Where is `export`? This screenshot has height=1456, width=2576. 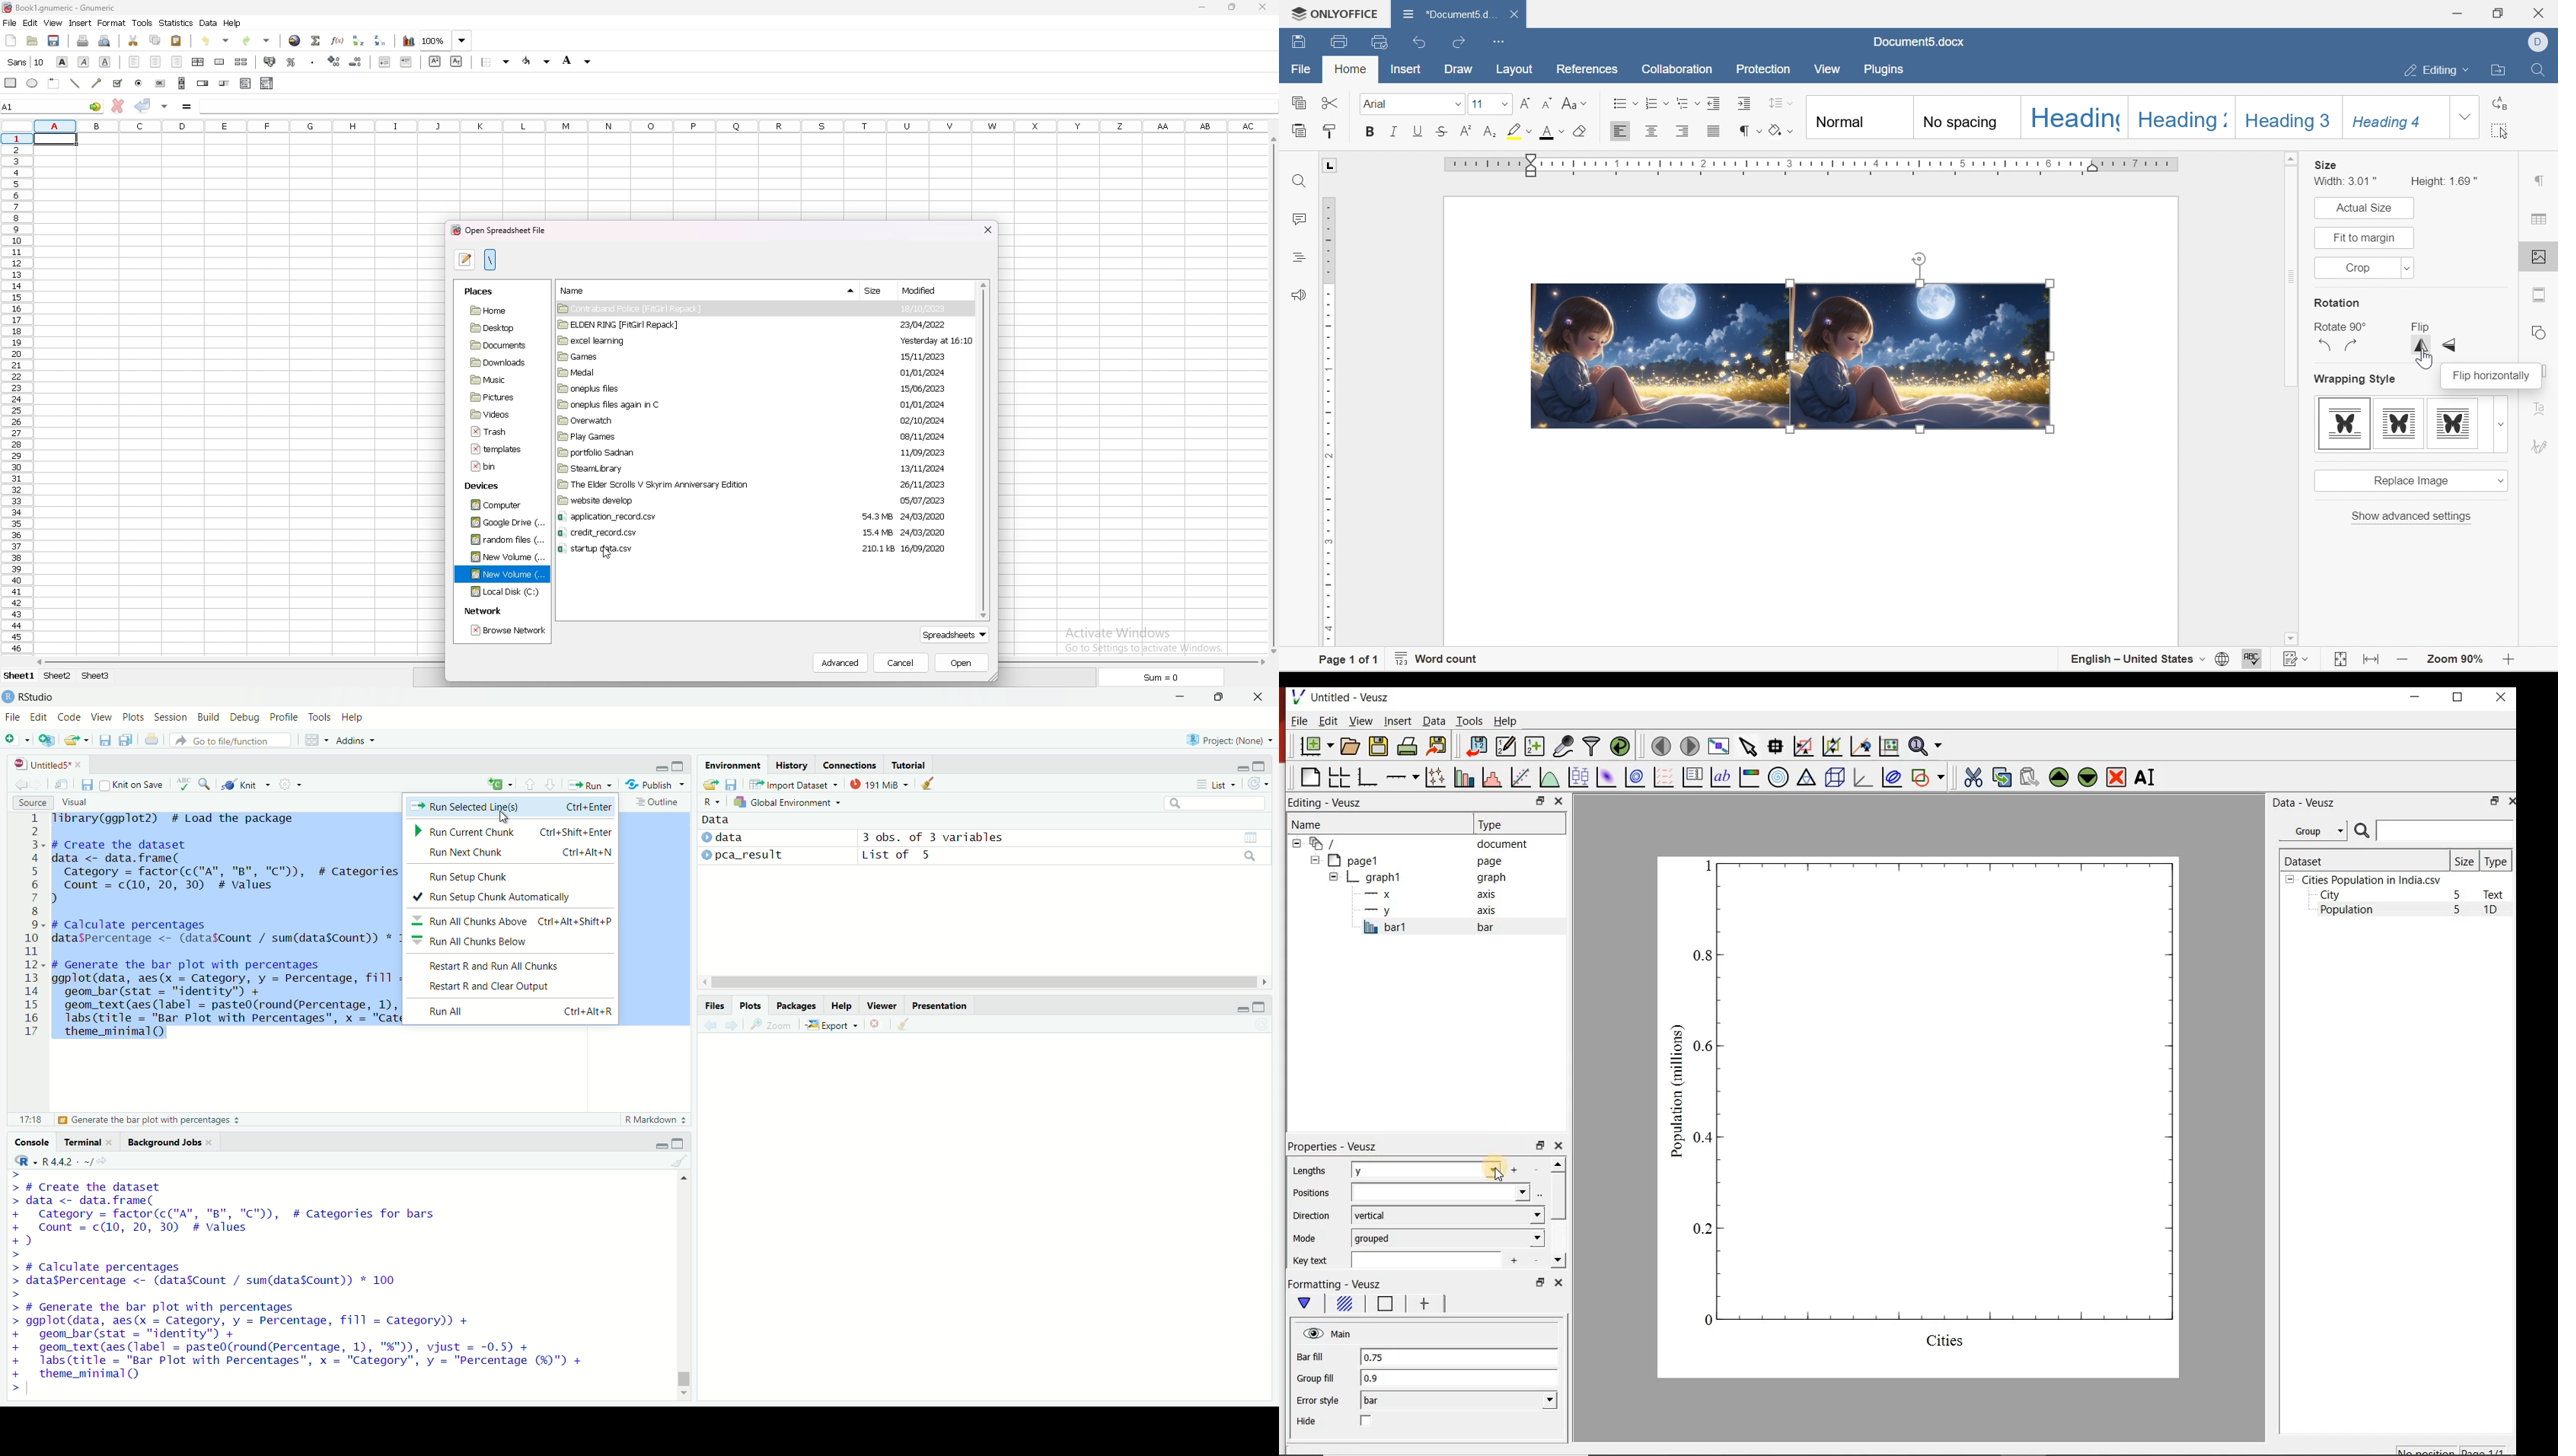
export is located at coordinates (832, 1024).